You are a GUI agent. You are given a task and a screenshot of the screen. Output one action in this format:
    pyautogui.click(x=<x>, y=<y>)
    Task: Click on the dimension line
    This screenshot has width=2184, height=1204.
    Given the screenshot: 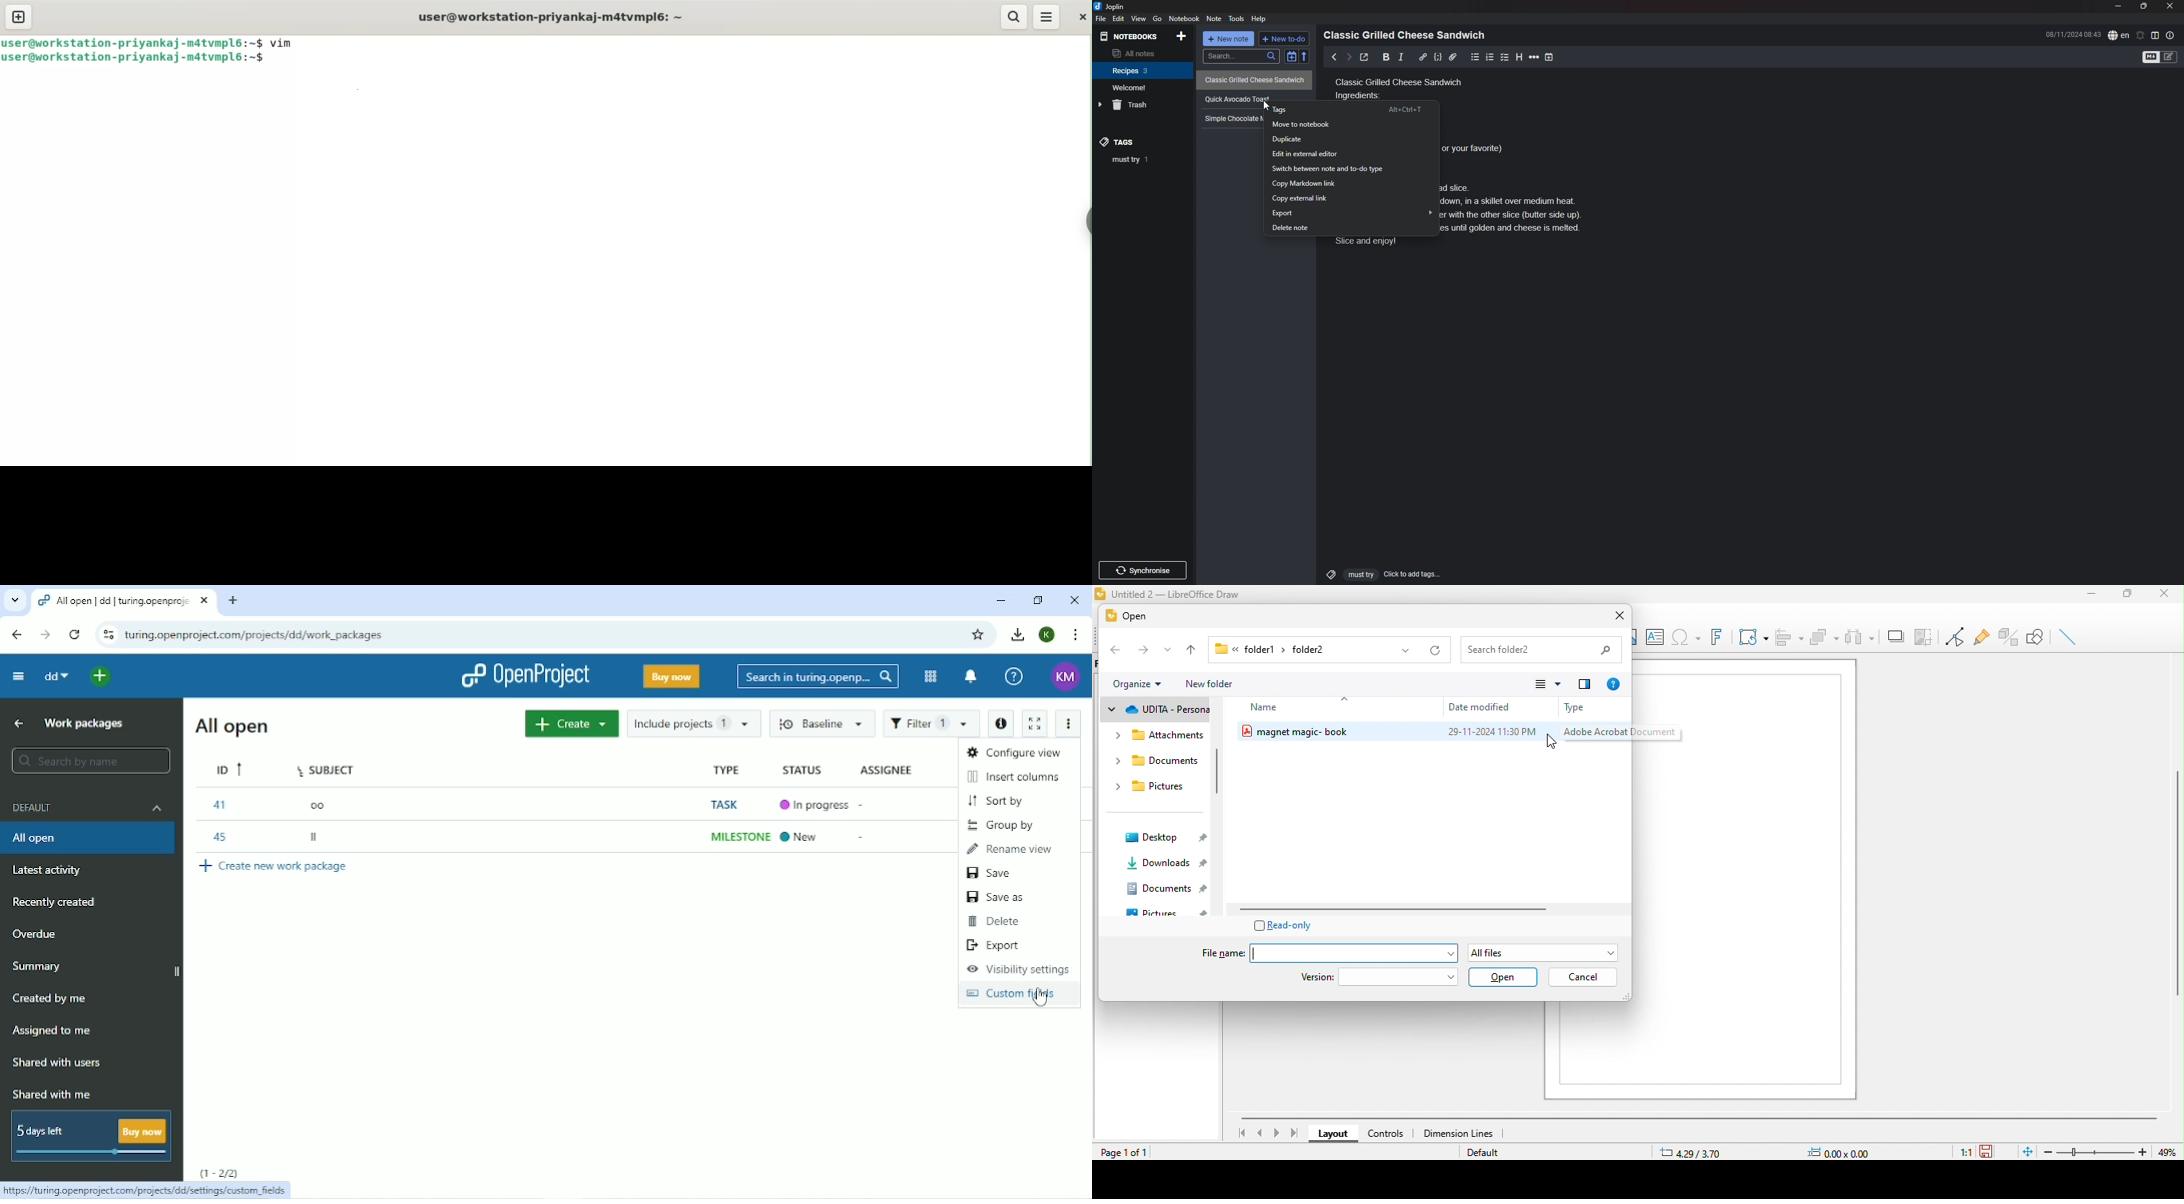 What is the action you would take?
    pyautogui.click(x=1457, y=1133)
    